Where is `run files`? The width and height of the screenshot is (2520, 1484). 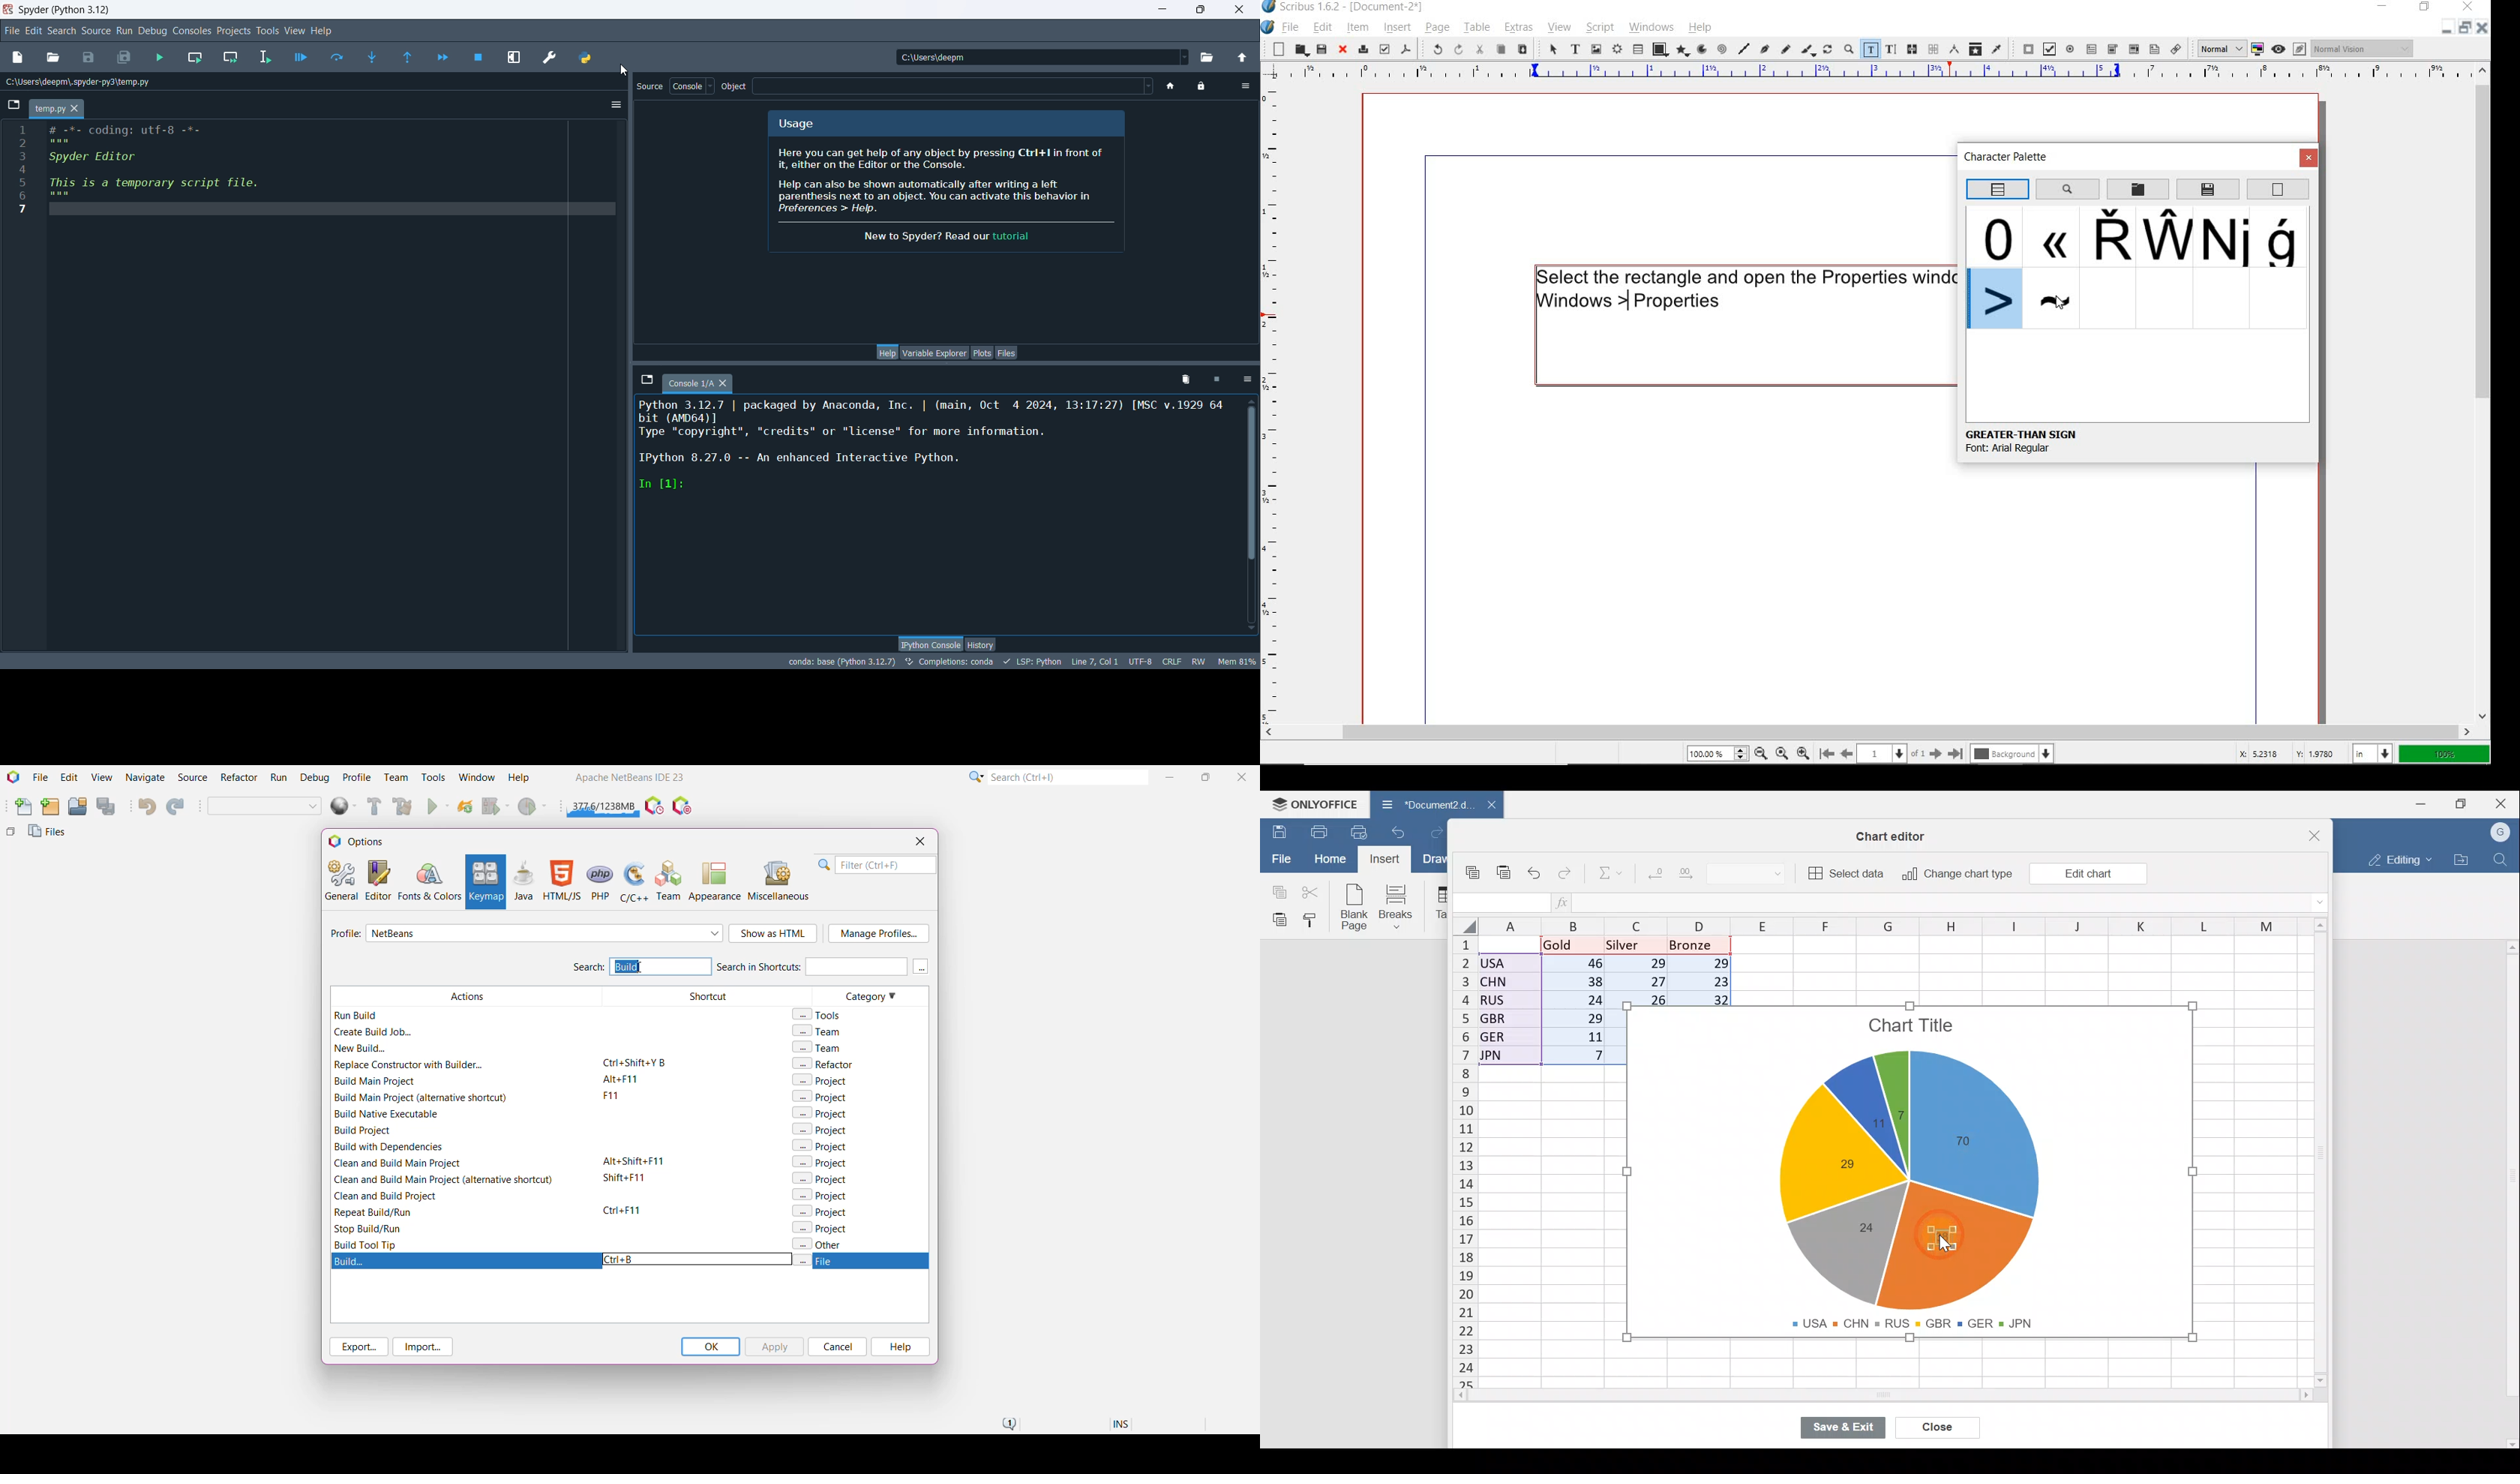 run files is located at coordinates (162, 59).